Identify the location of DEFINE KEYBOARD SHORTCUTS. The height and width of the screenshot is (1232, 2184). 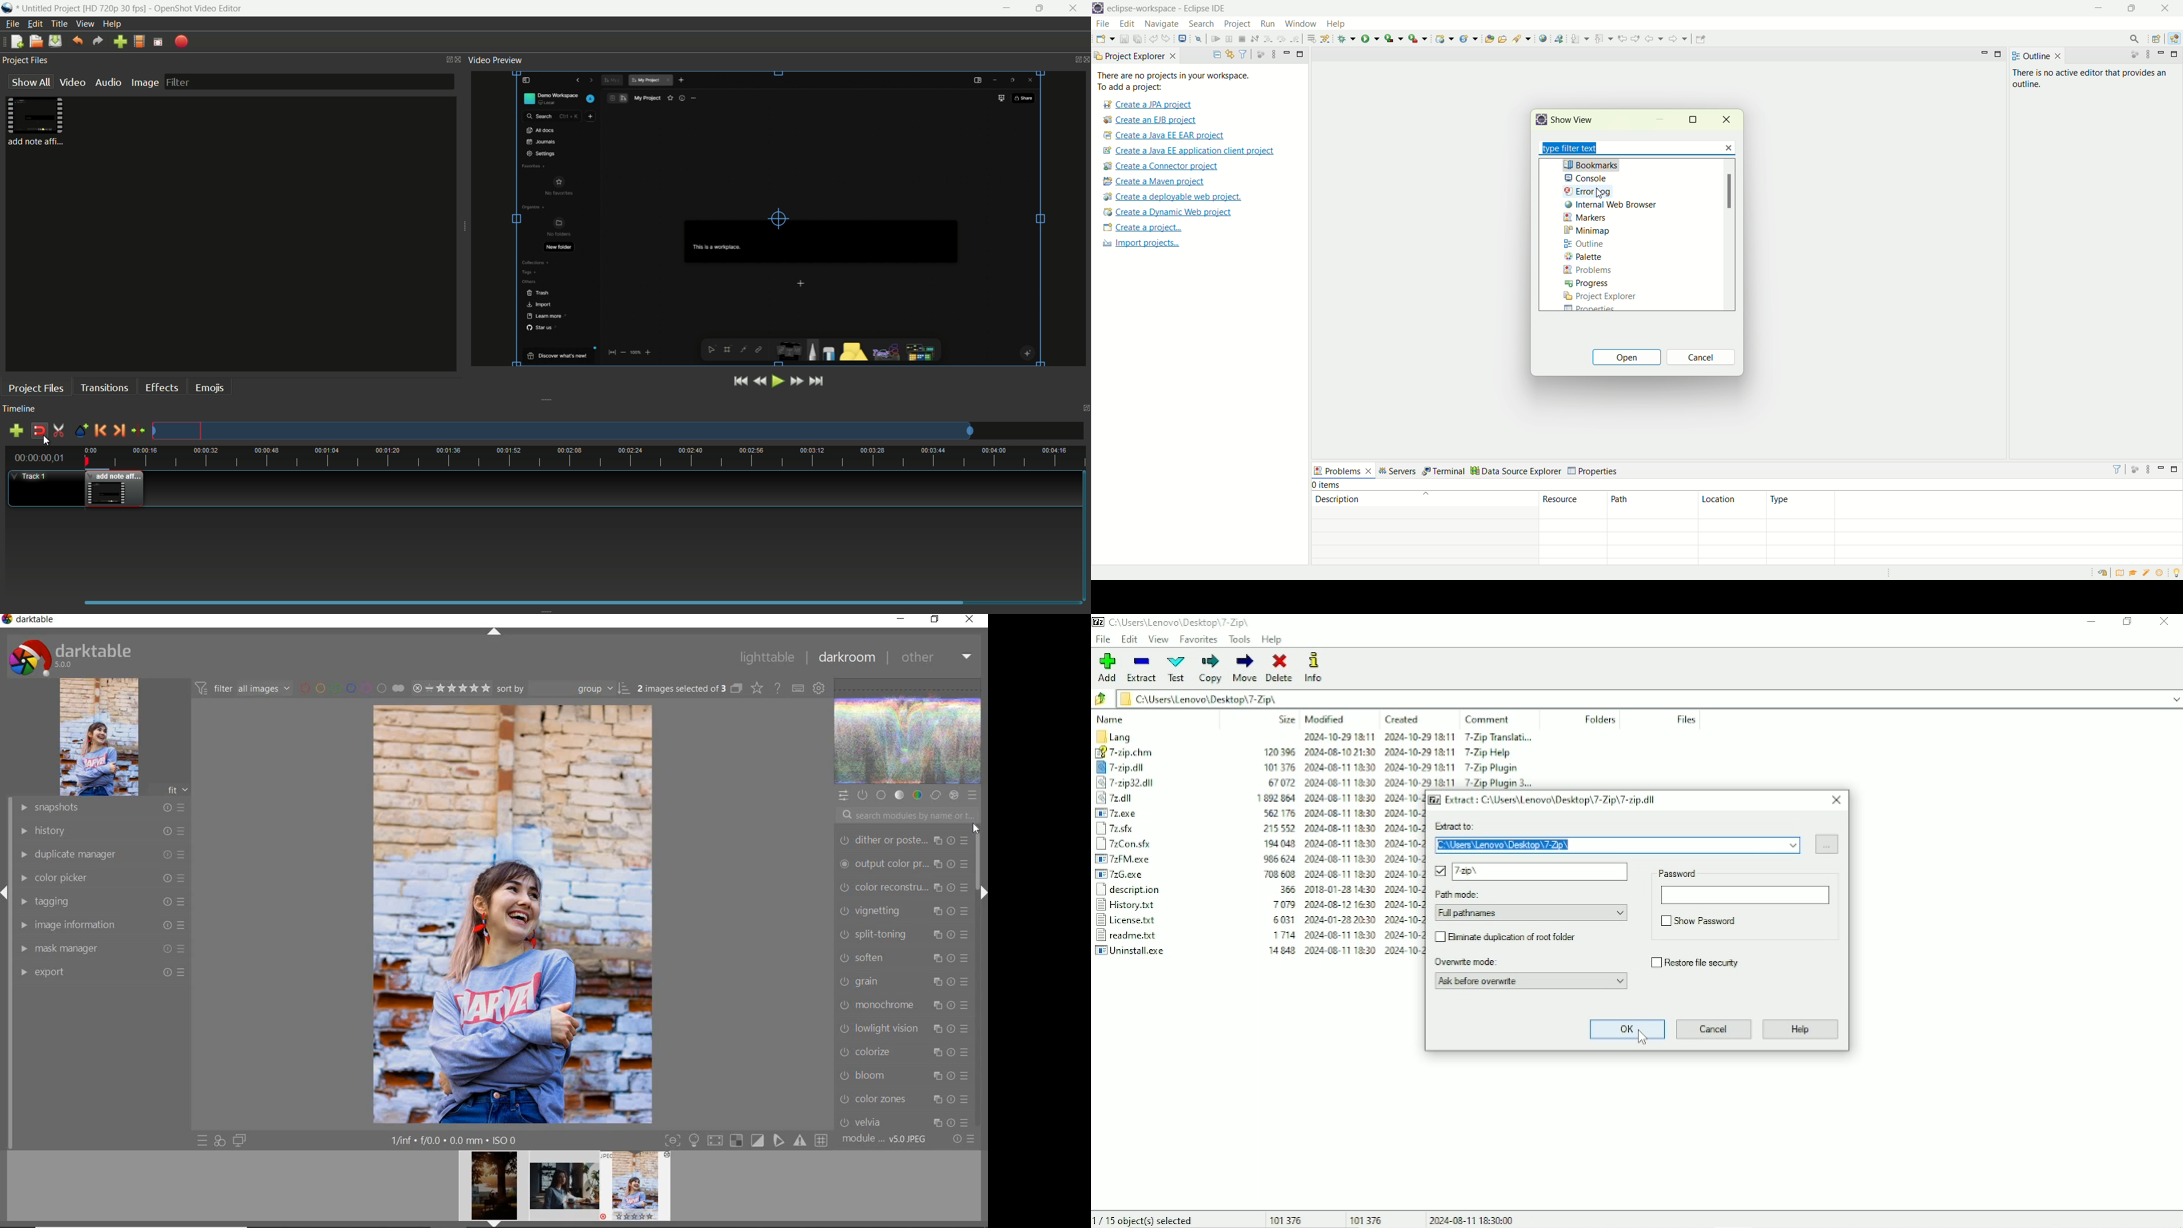
(797, 688).